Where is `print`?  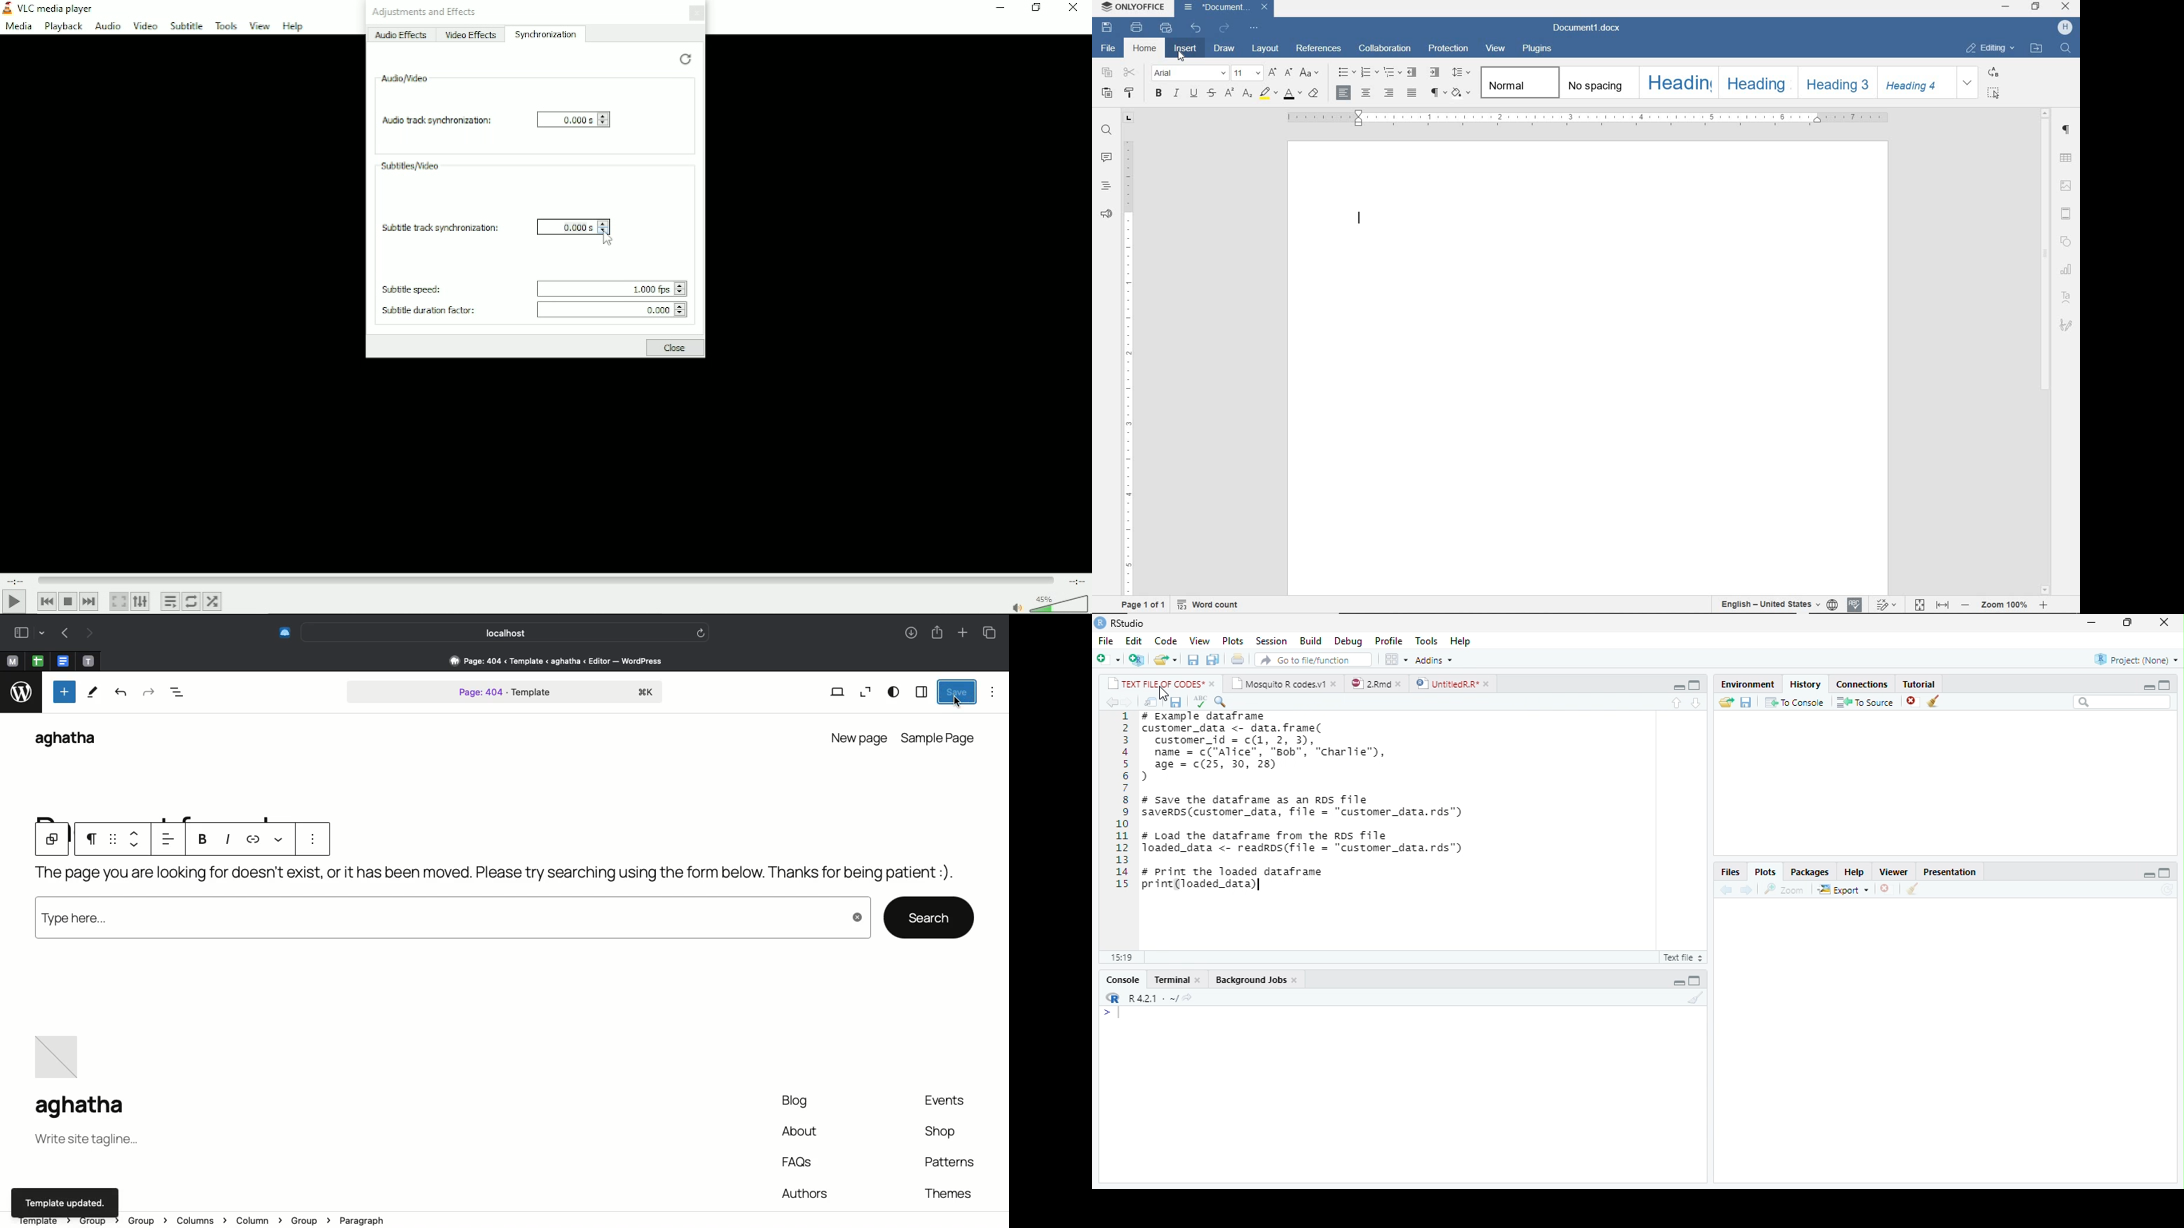
print is located at coordinates (1237, 659).